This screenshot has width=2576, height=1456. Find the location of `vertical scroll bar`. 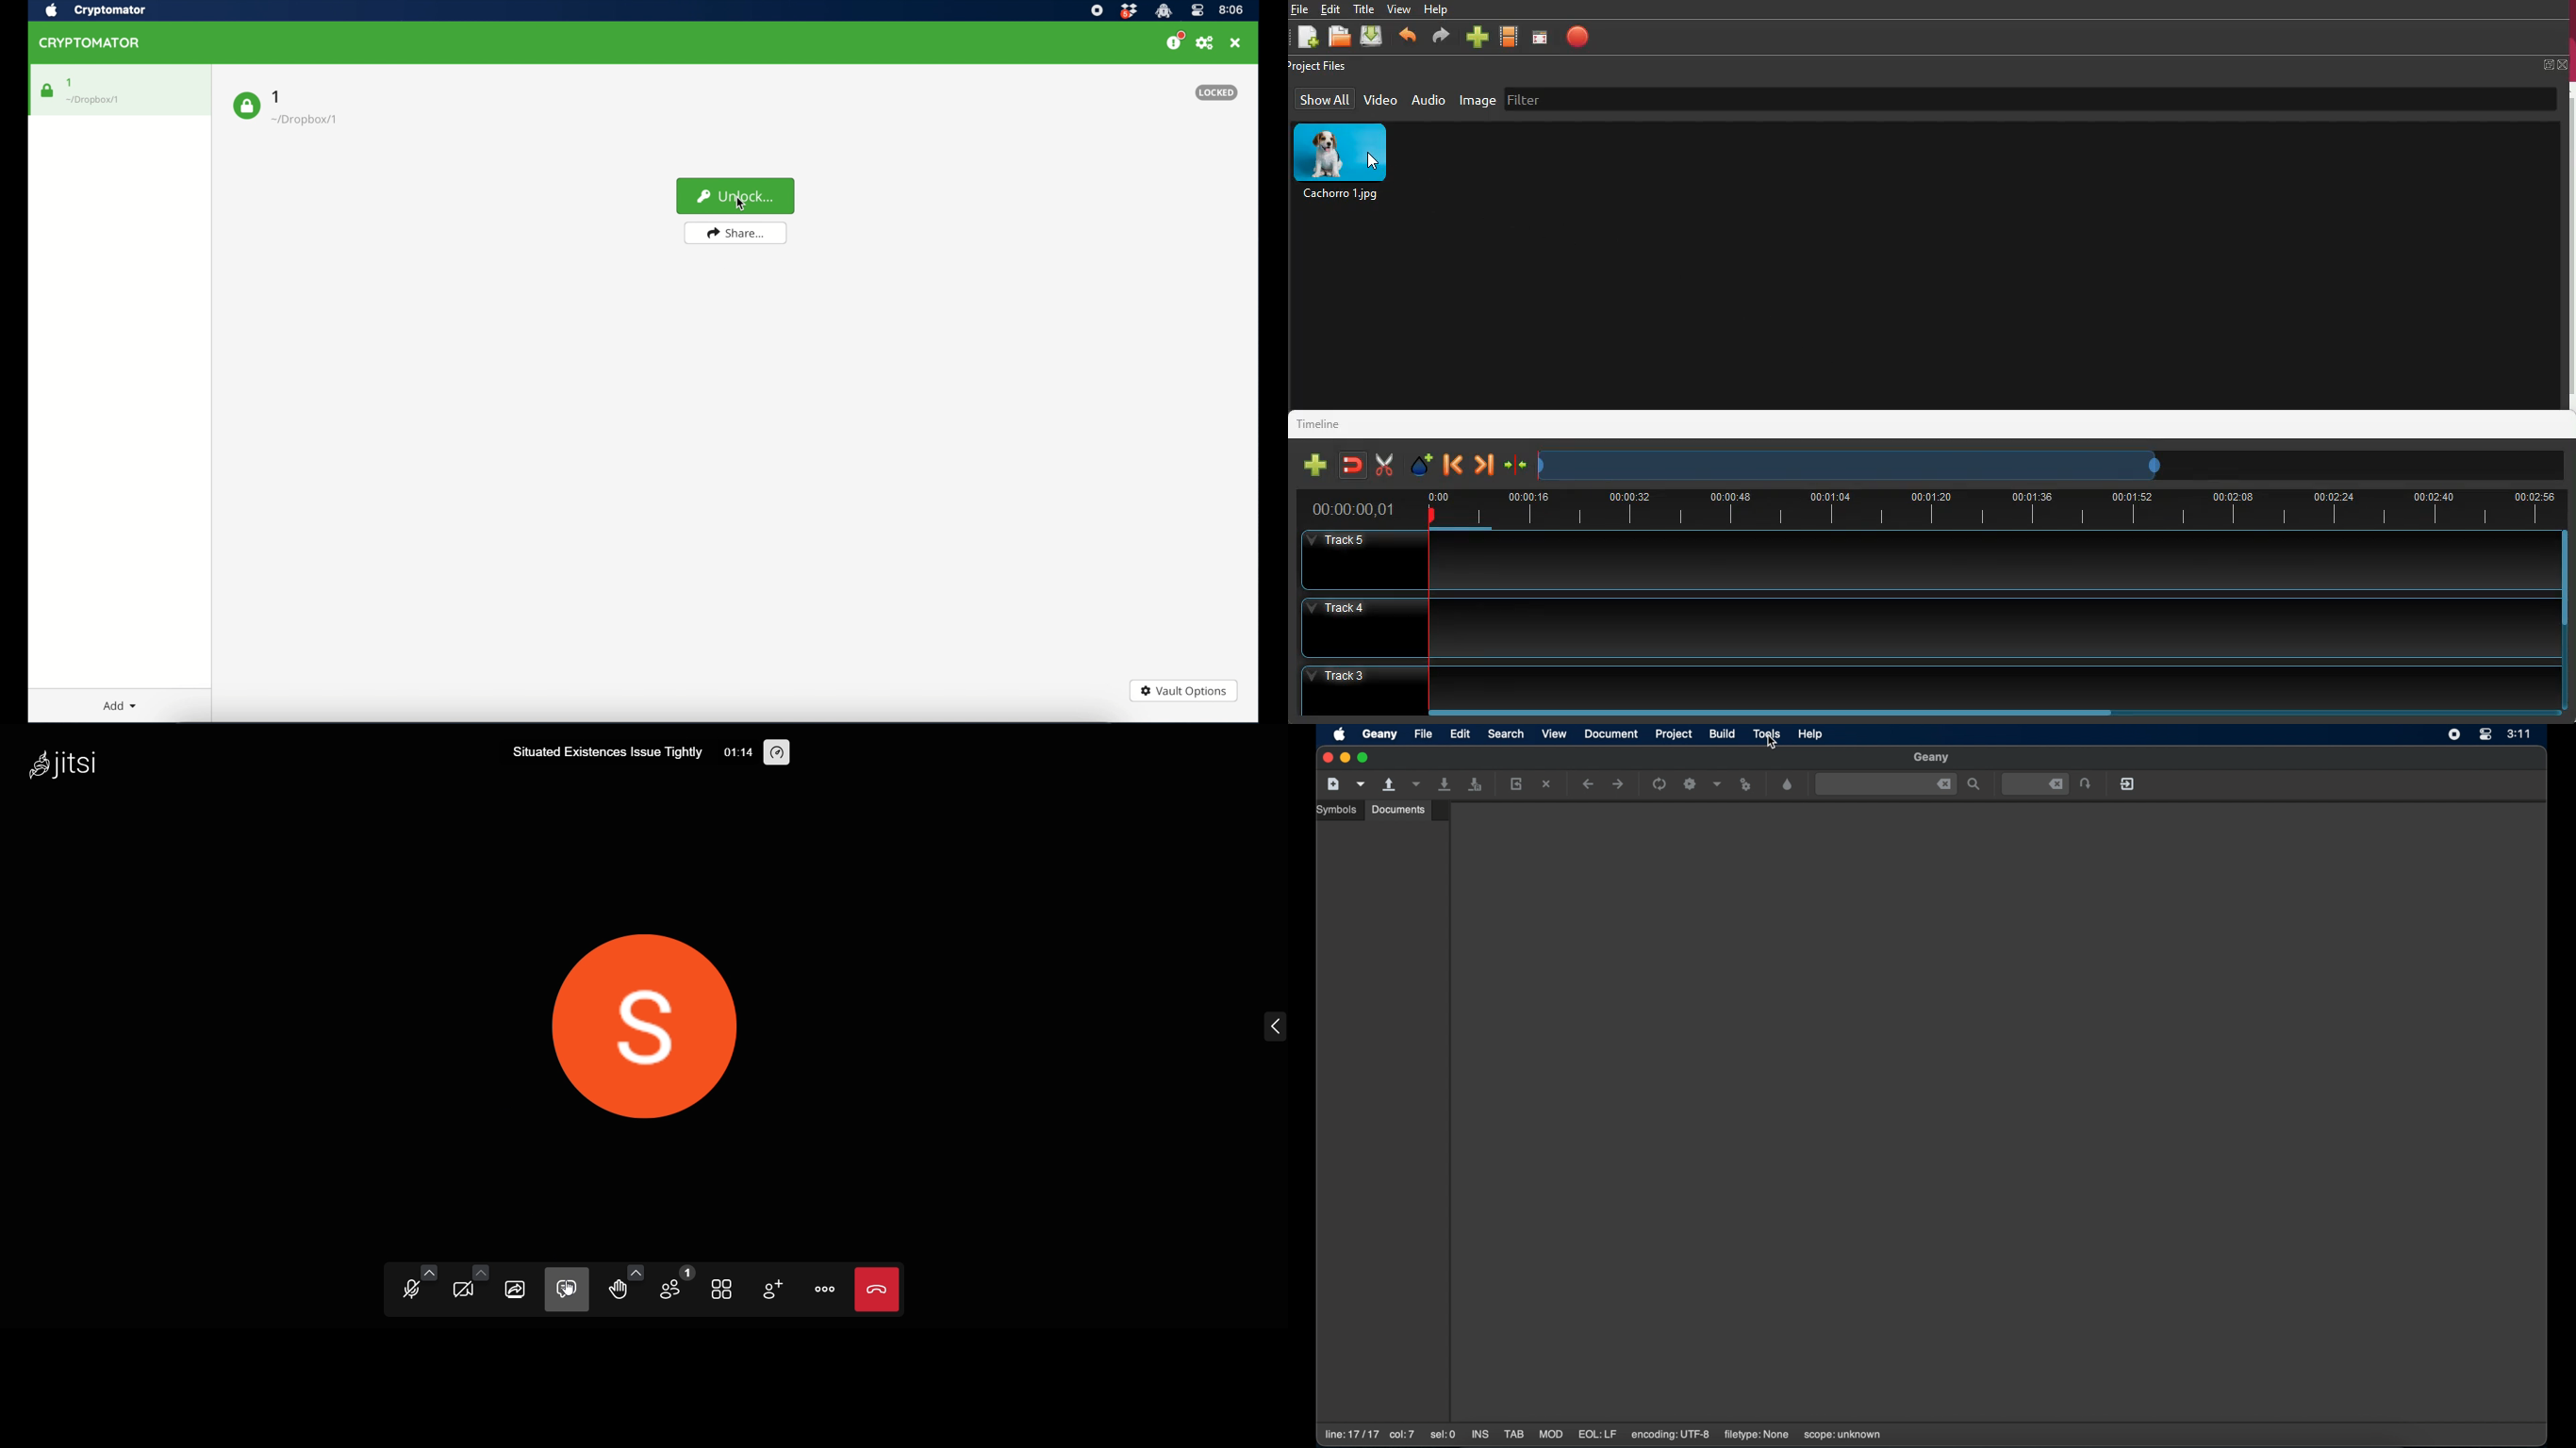

vertical scroll bar is located at coordinates (2568, 247).